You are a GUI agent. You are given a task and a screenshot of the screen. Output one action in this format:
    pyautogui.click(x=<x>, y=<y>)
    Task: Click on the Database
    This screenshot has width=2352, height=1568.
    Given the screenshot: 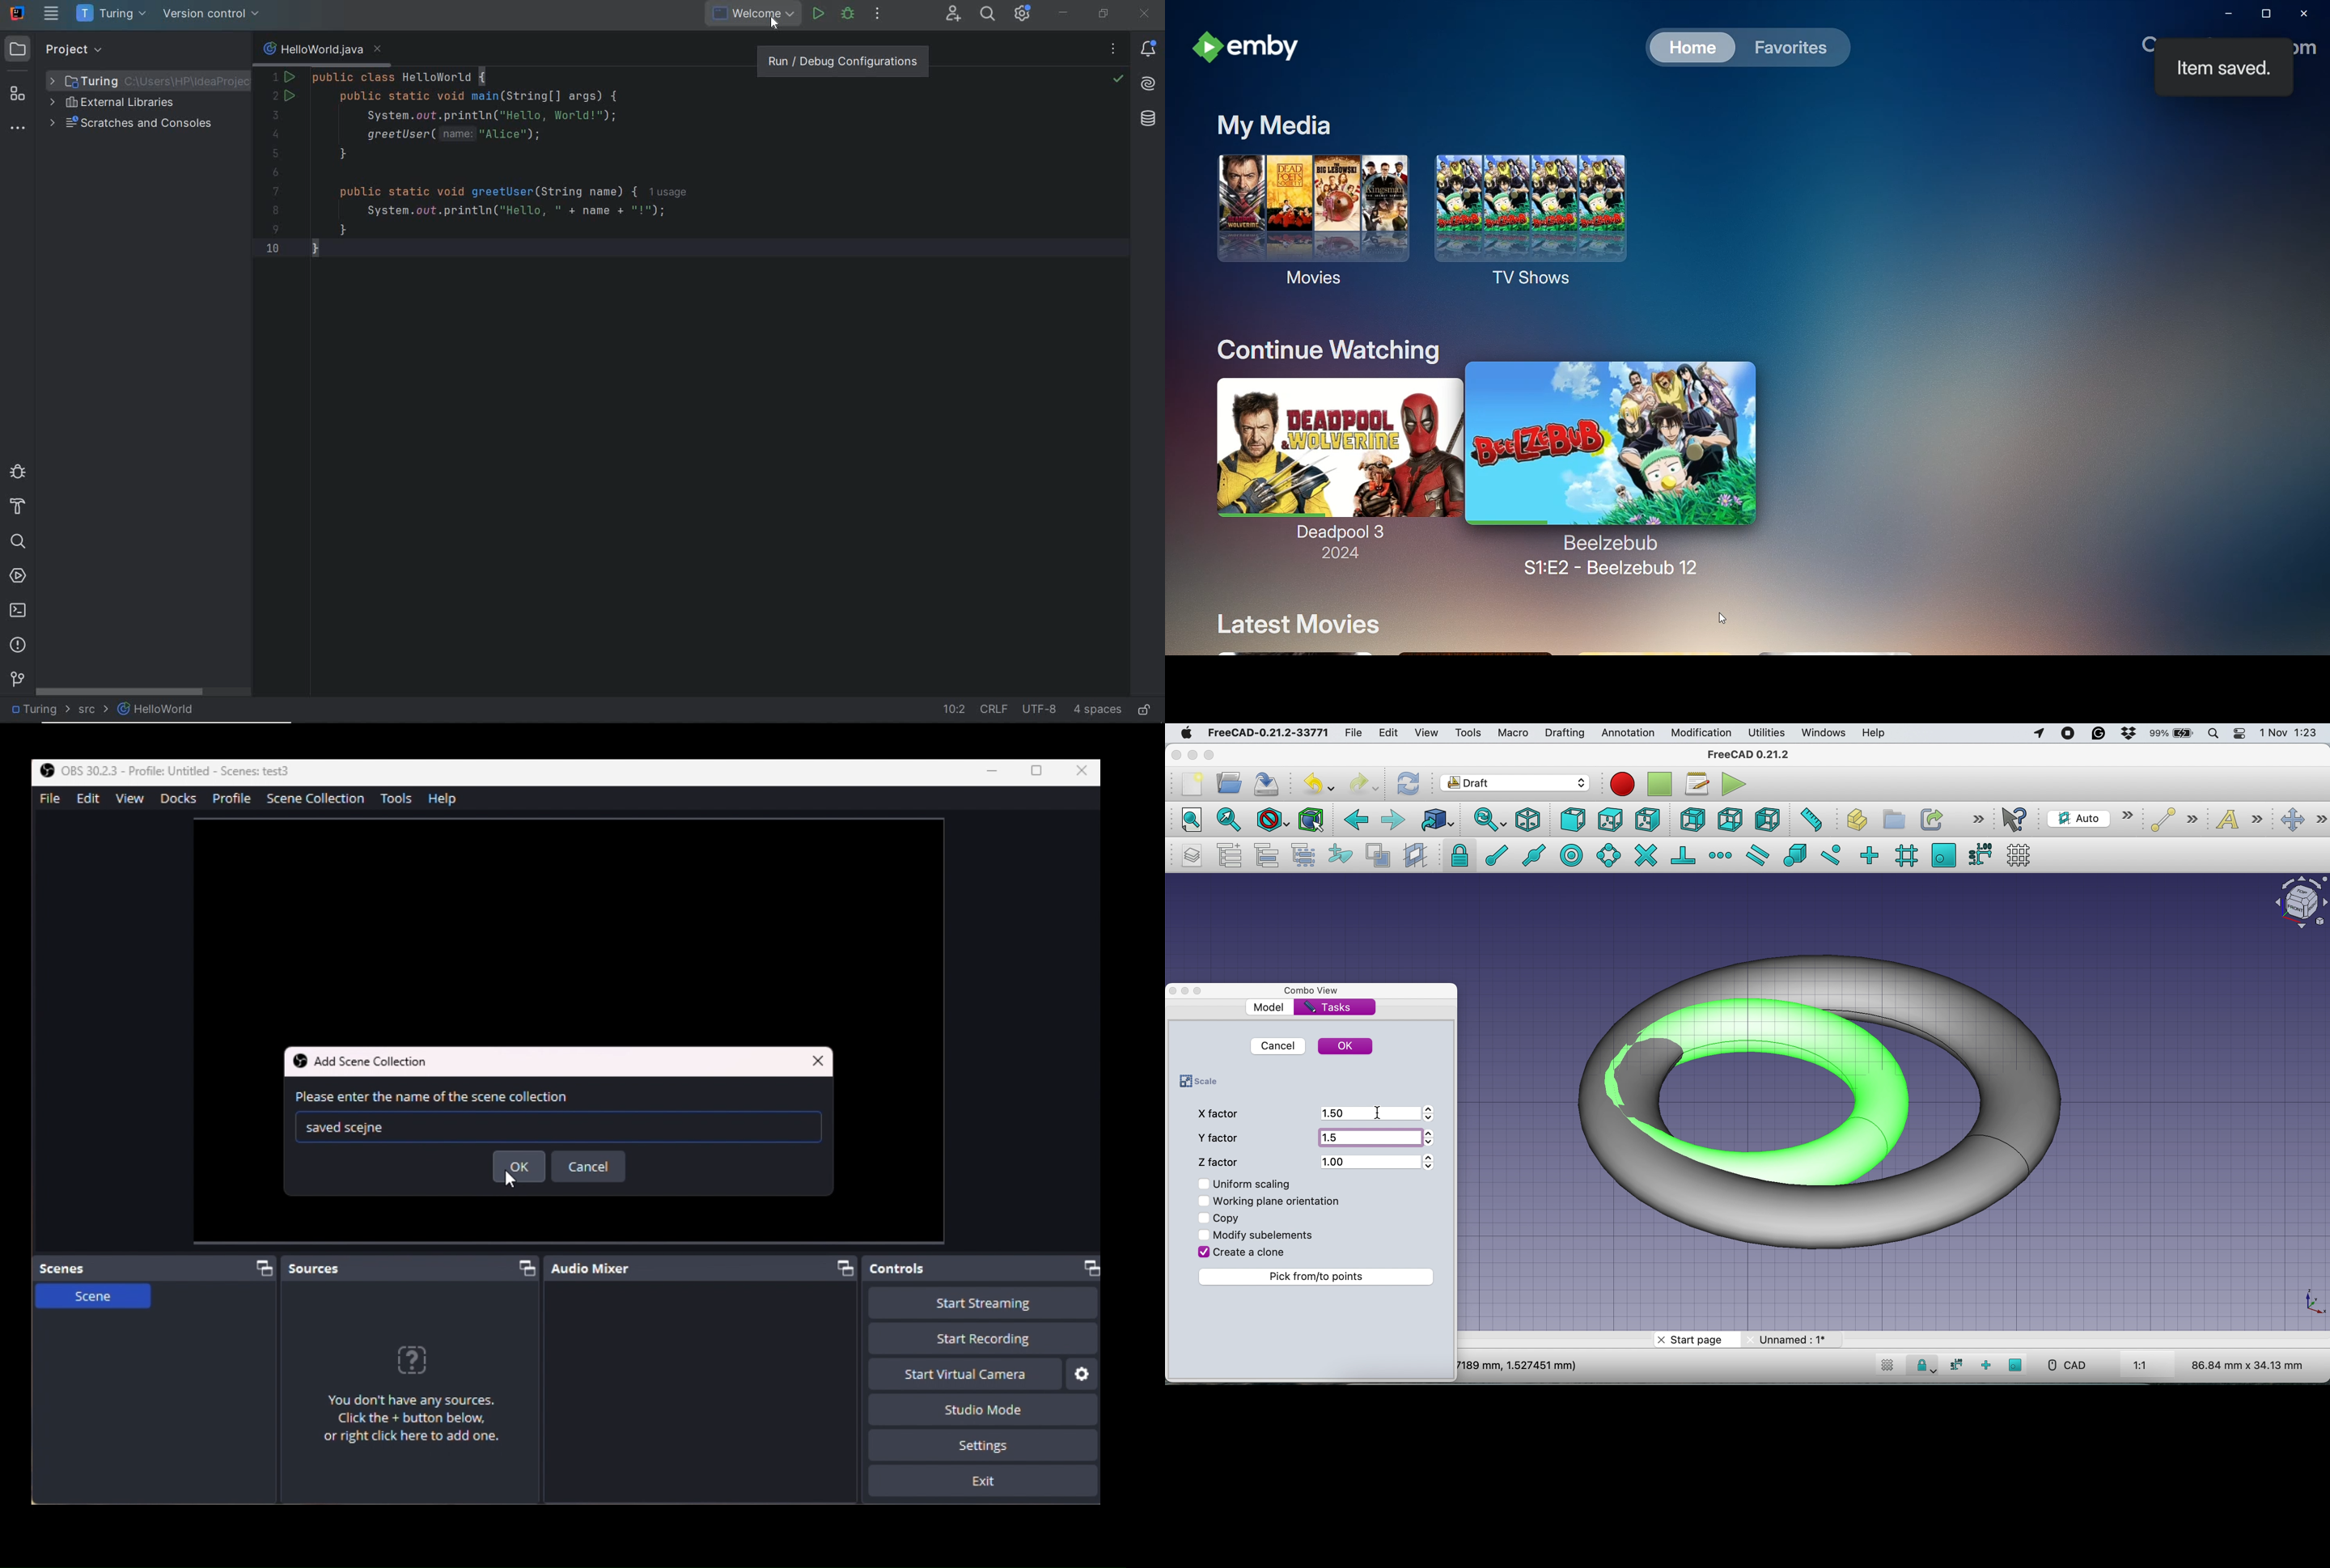 What is the action you would take?
    pyautogui.click(x=1150, y=122)
    